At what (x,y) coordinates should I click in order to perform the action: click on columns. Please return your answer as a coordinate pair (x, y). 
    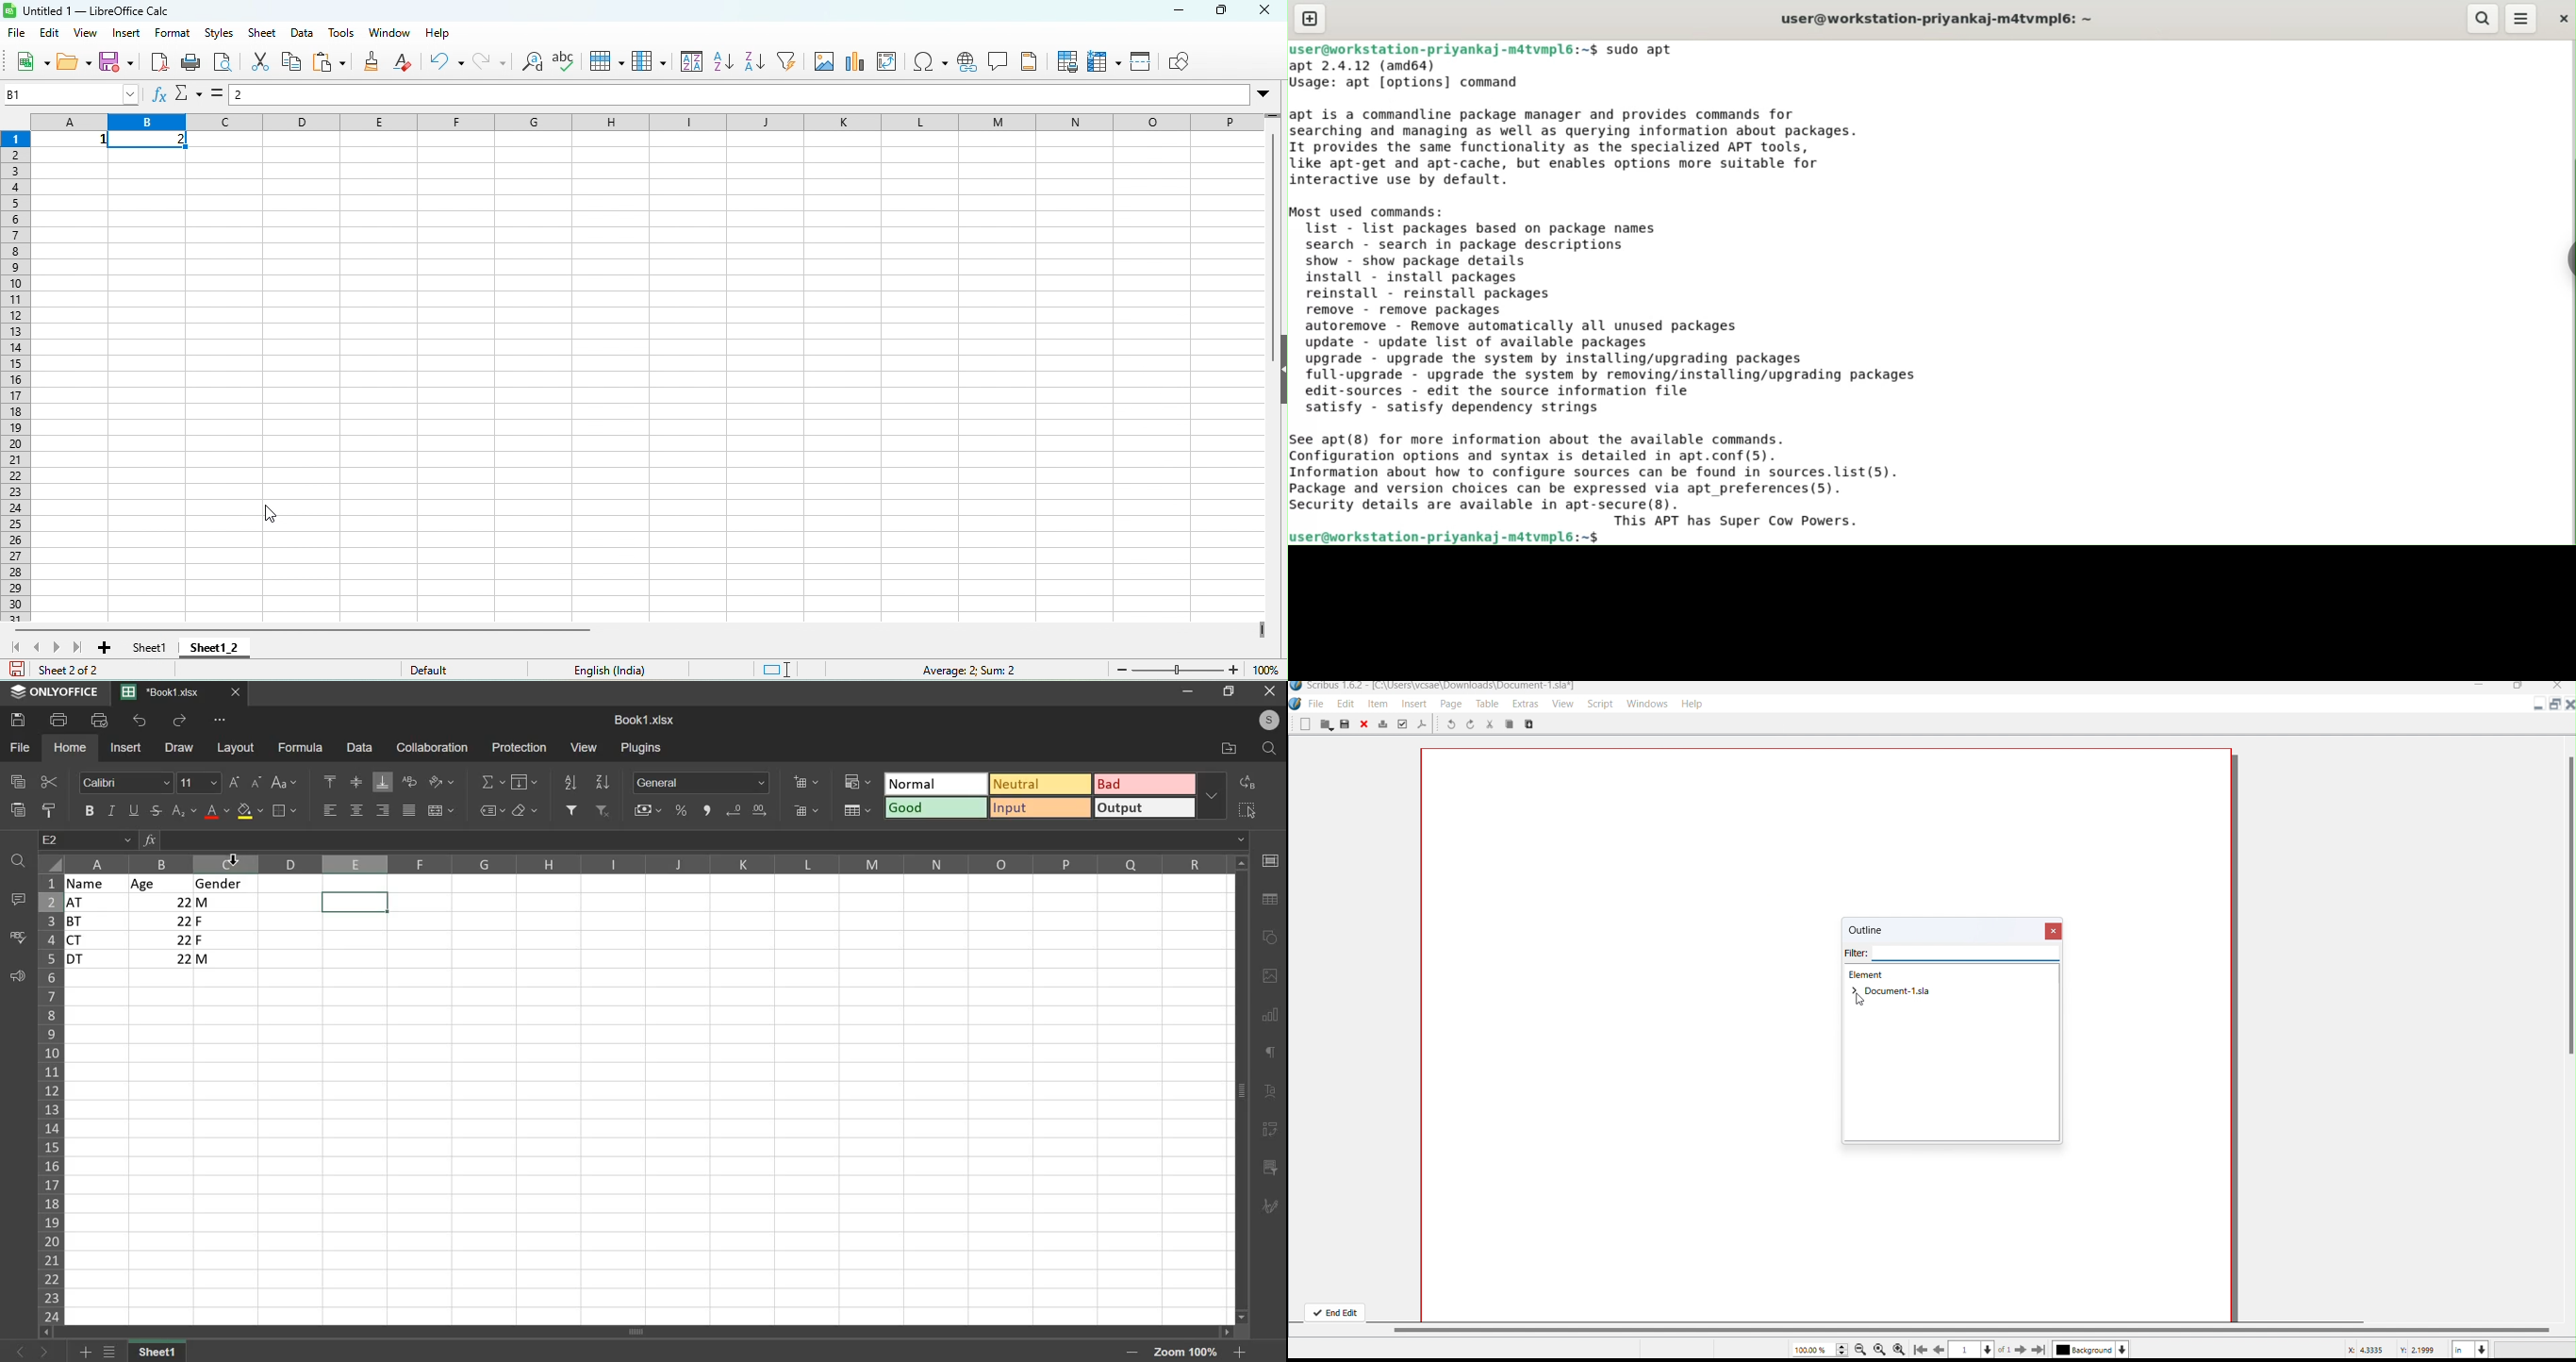
    Looking at the image, I should click on (649, 863).